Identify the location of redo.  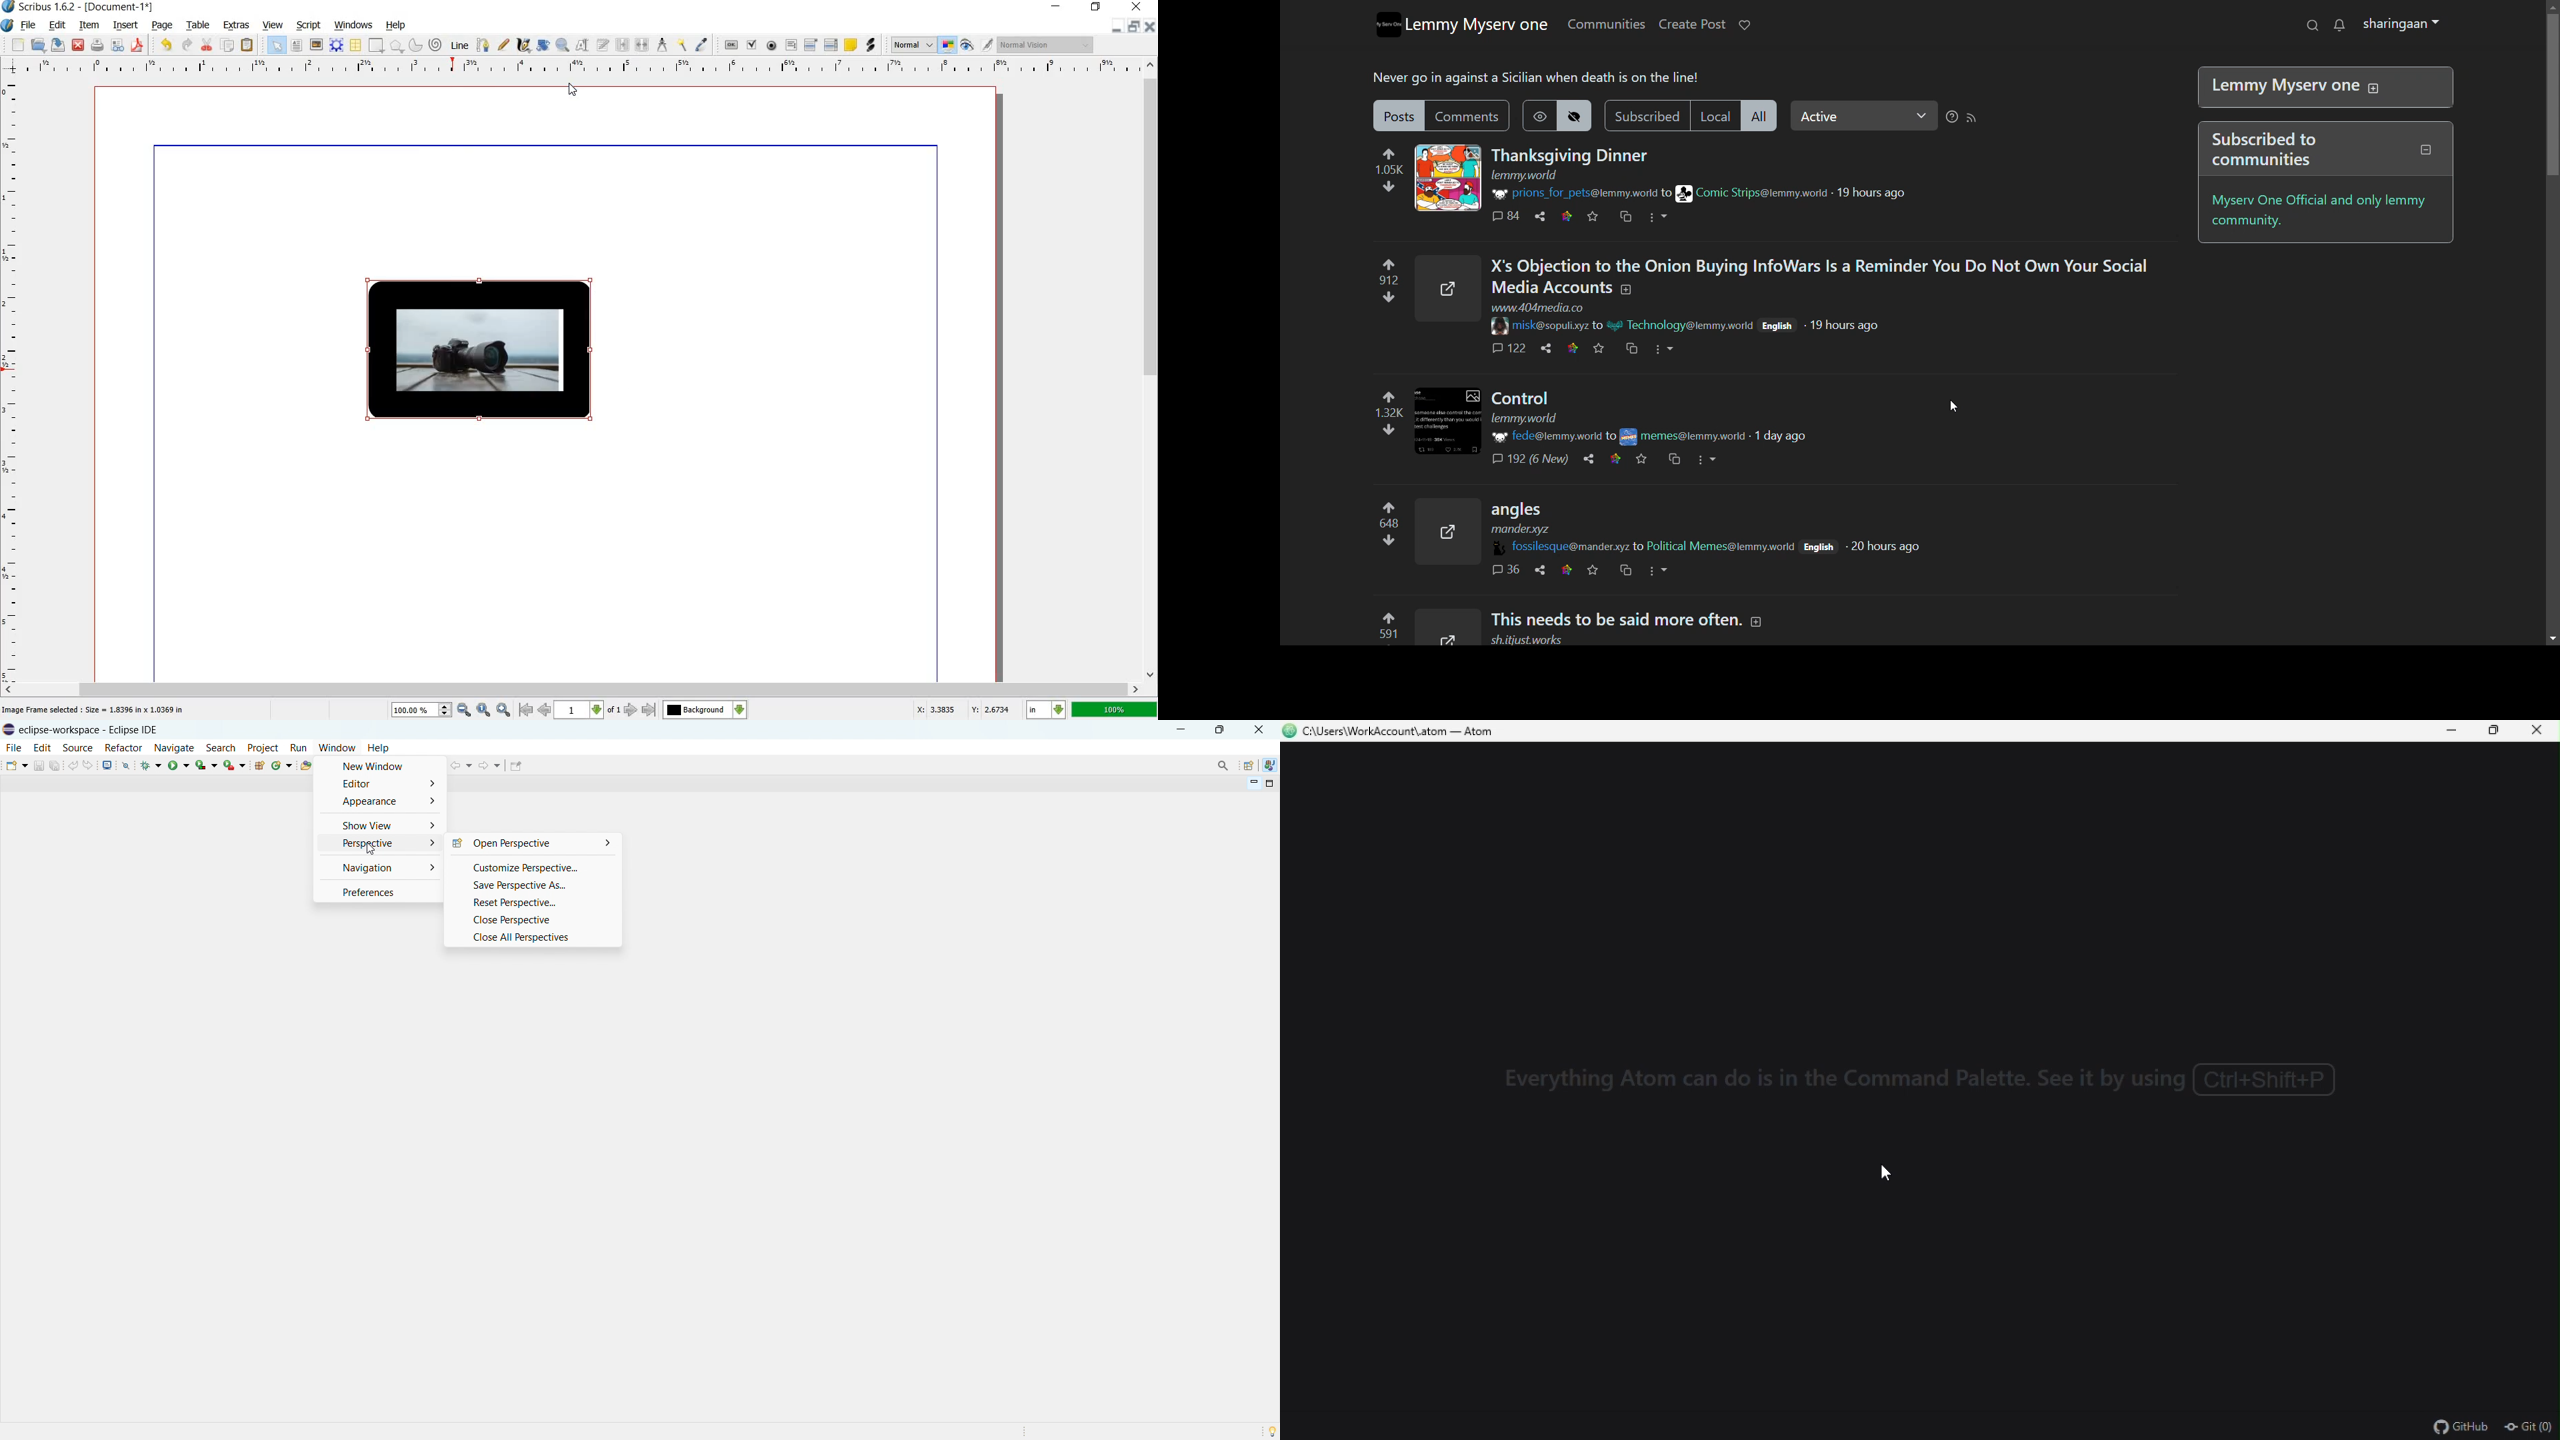
(187, 46).